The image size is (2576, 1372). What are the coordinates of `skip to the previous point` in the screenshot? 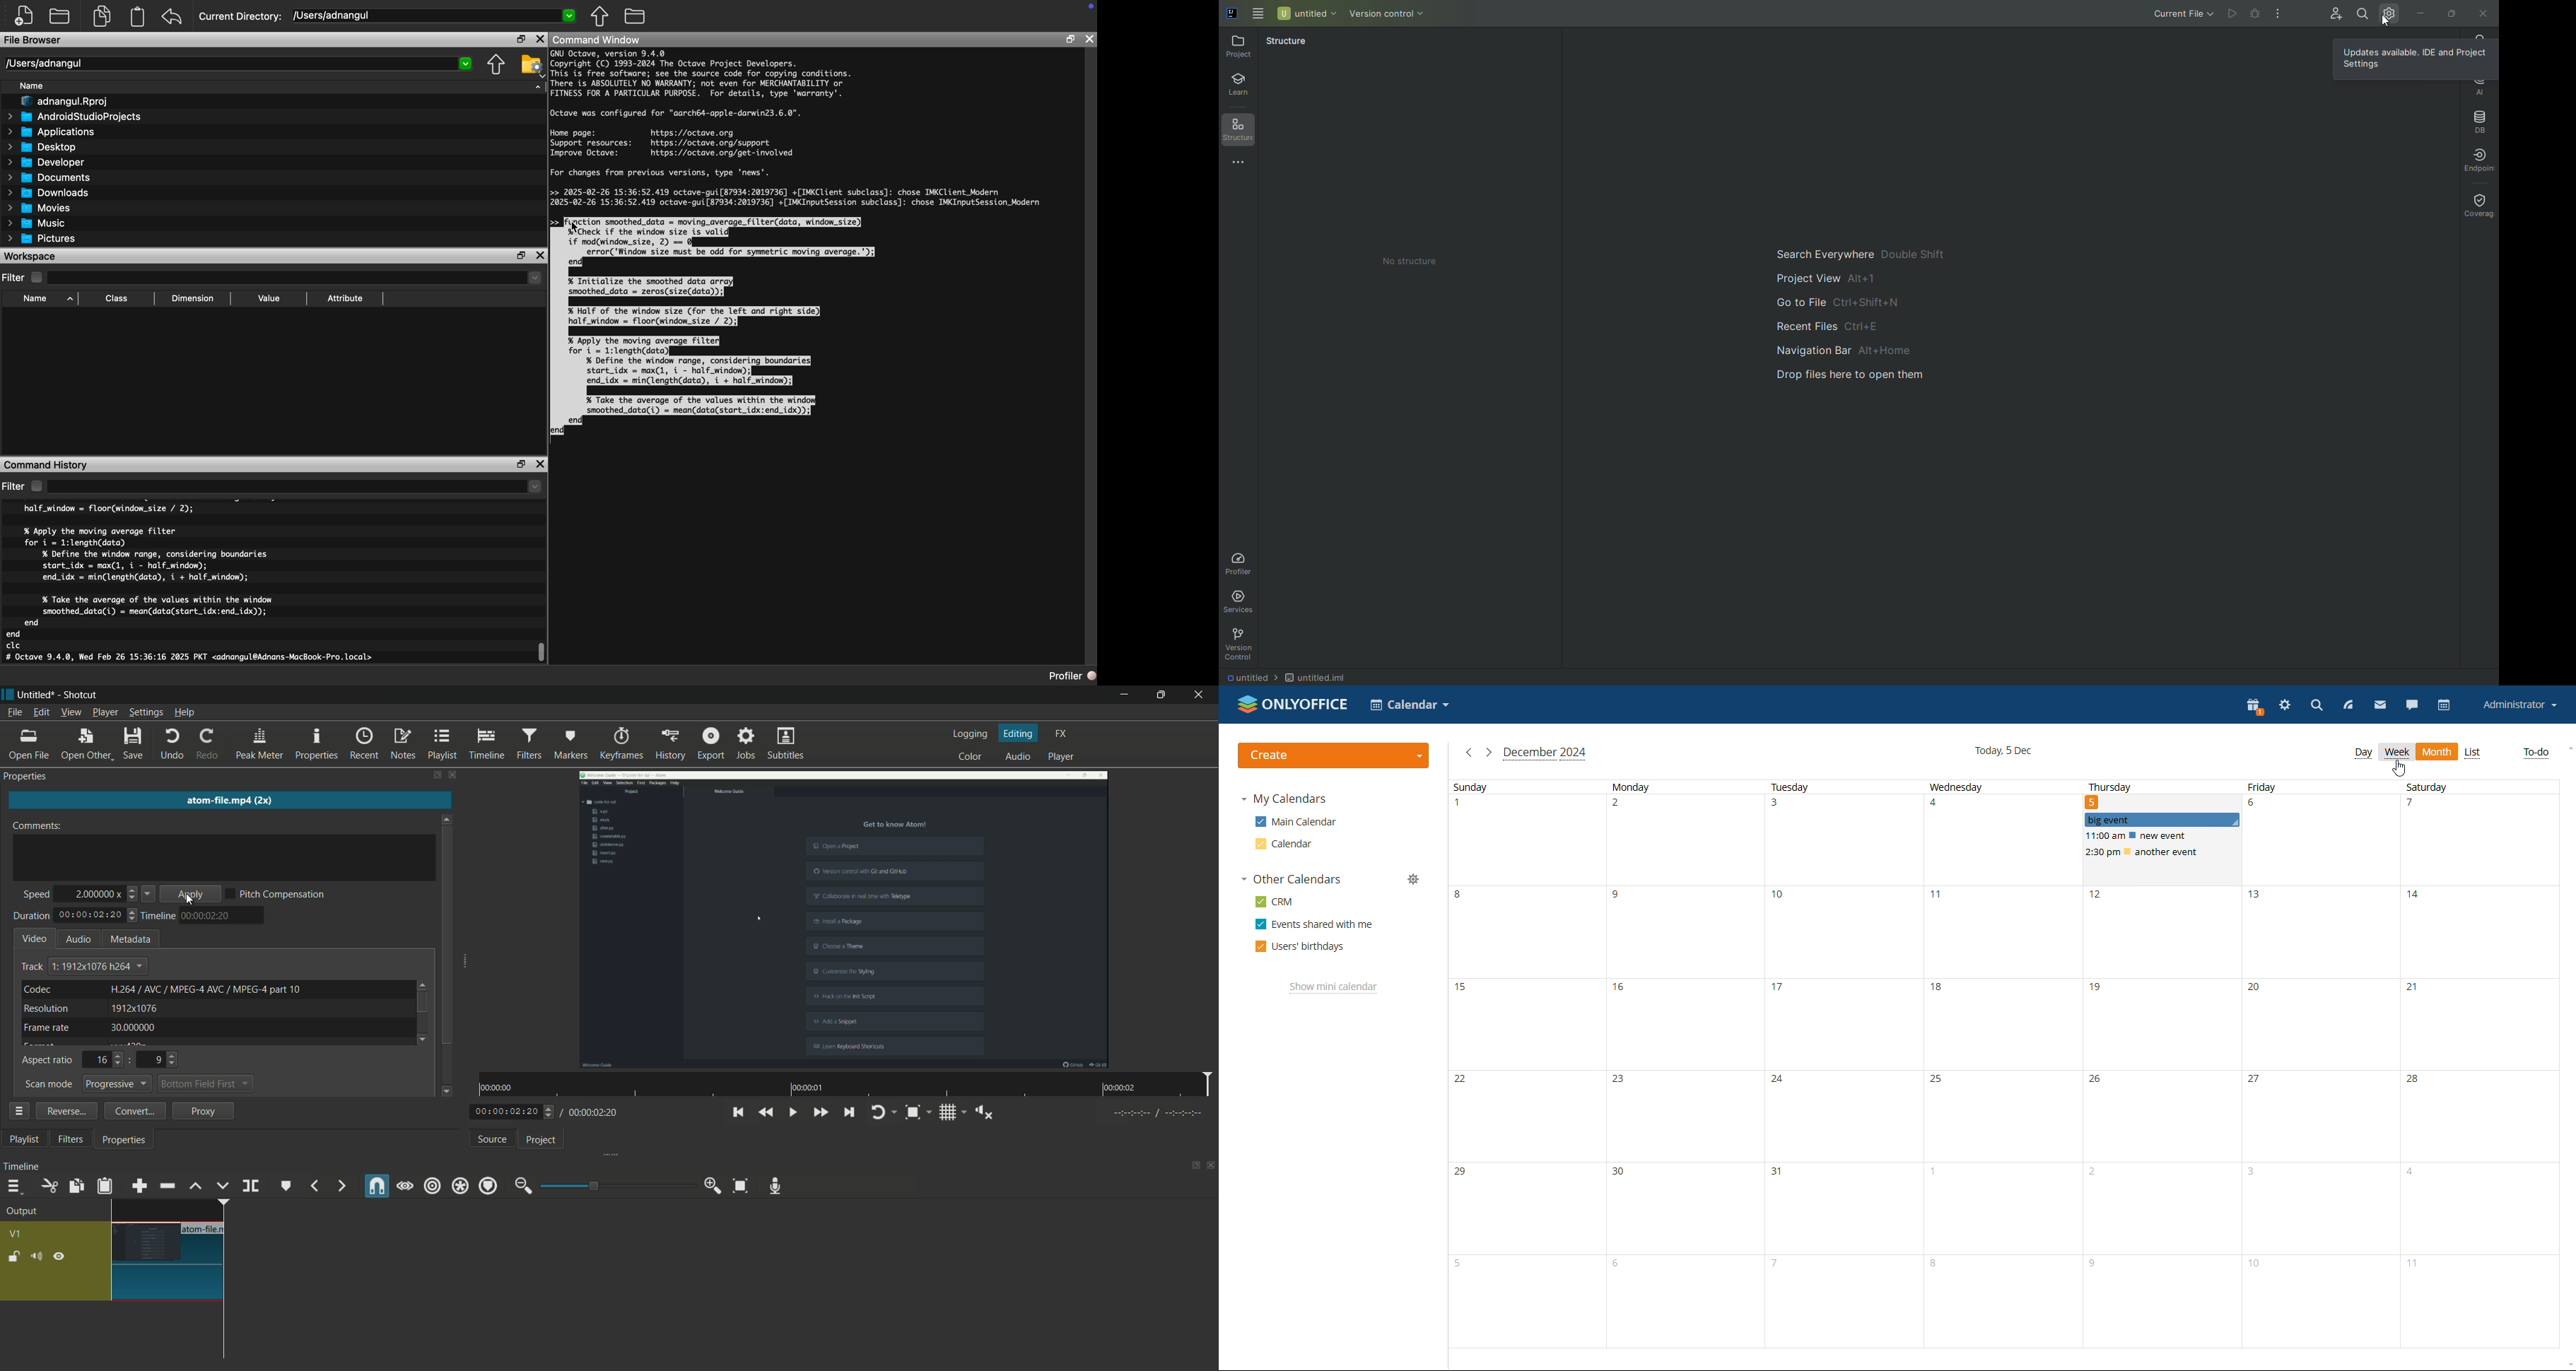 It's located at (737, 1113).